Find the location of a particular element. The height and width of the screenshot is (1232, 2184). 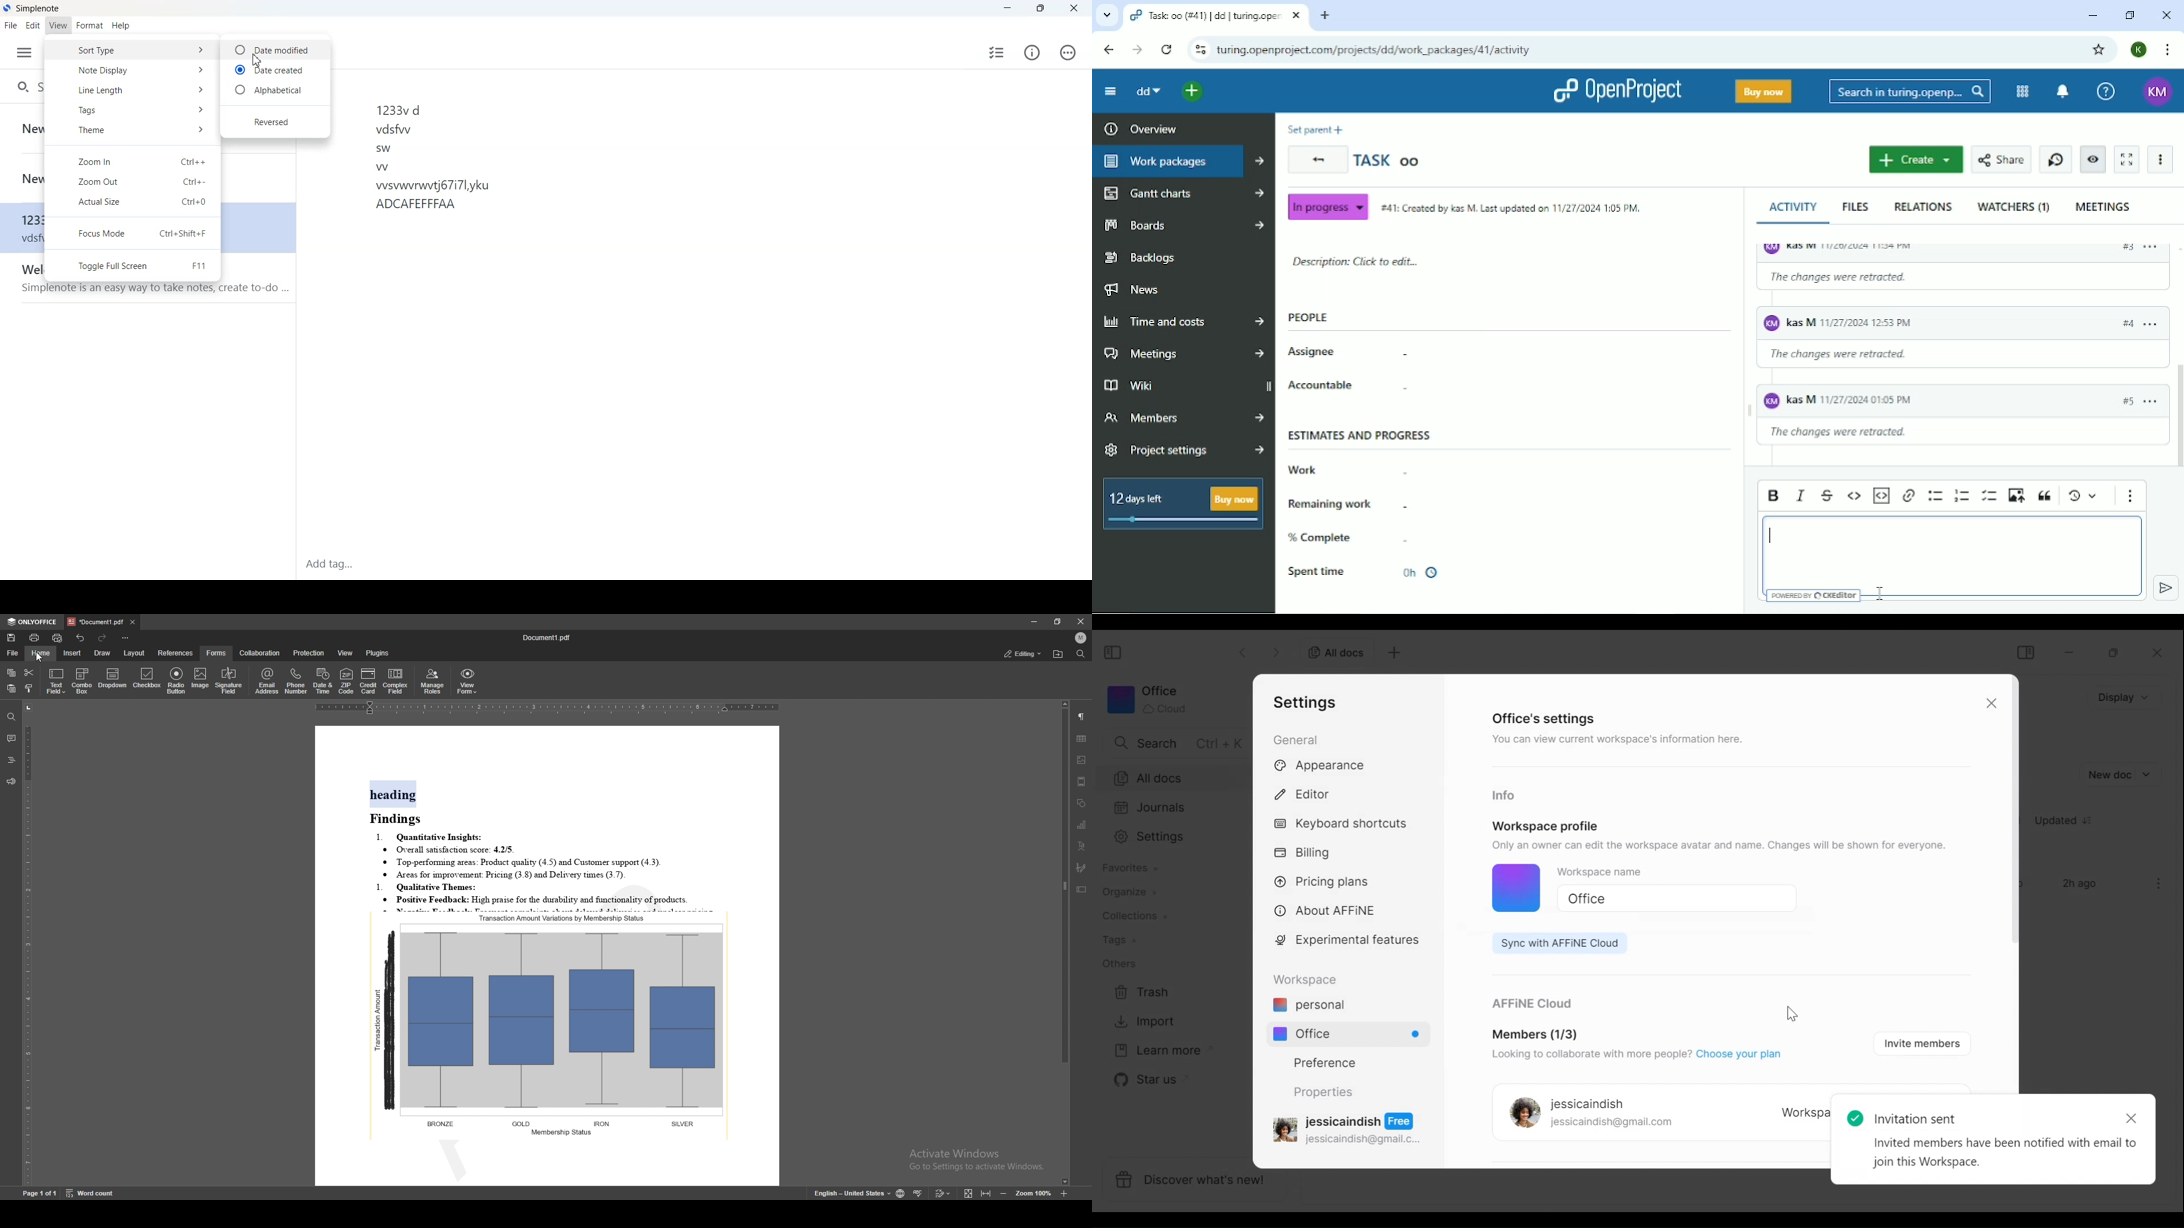

Jessicaindish is located at coordinates (1588, 1105).